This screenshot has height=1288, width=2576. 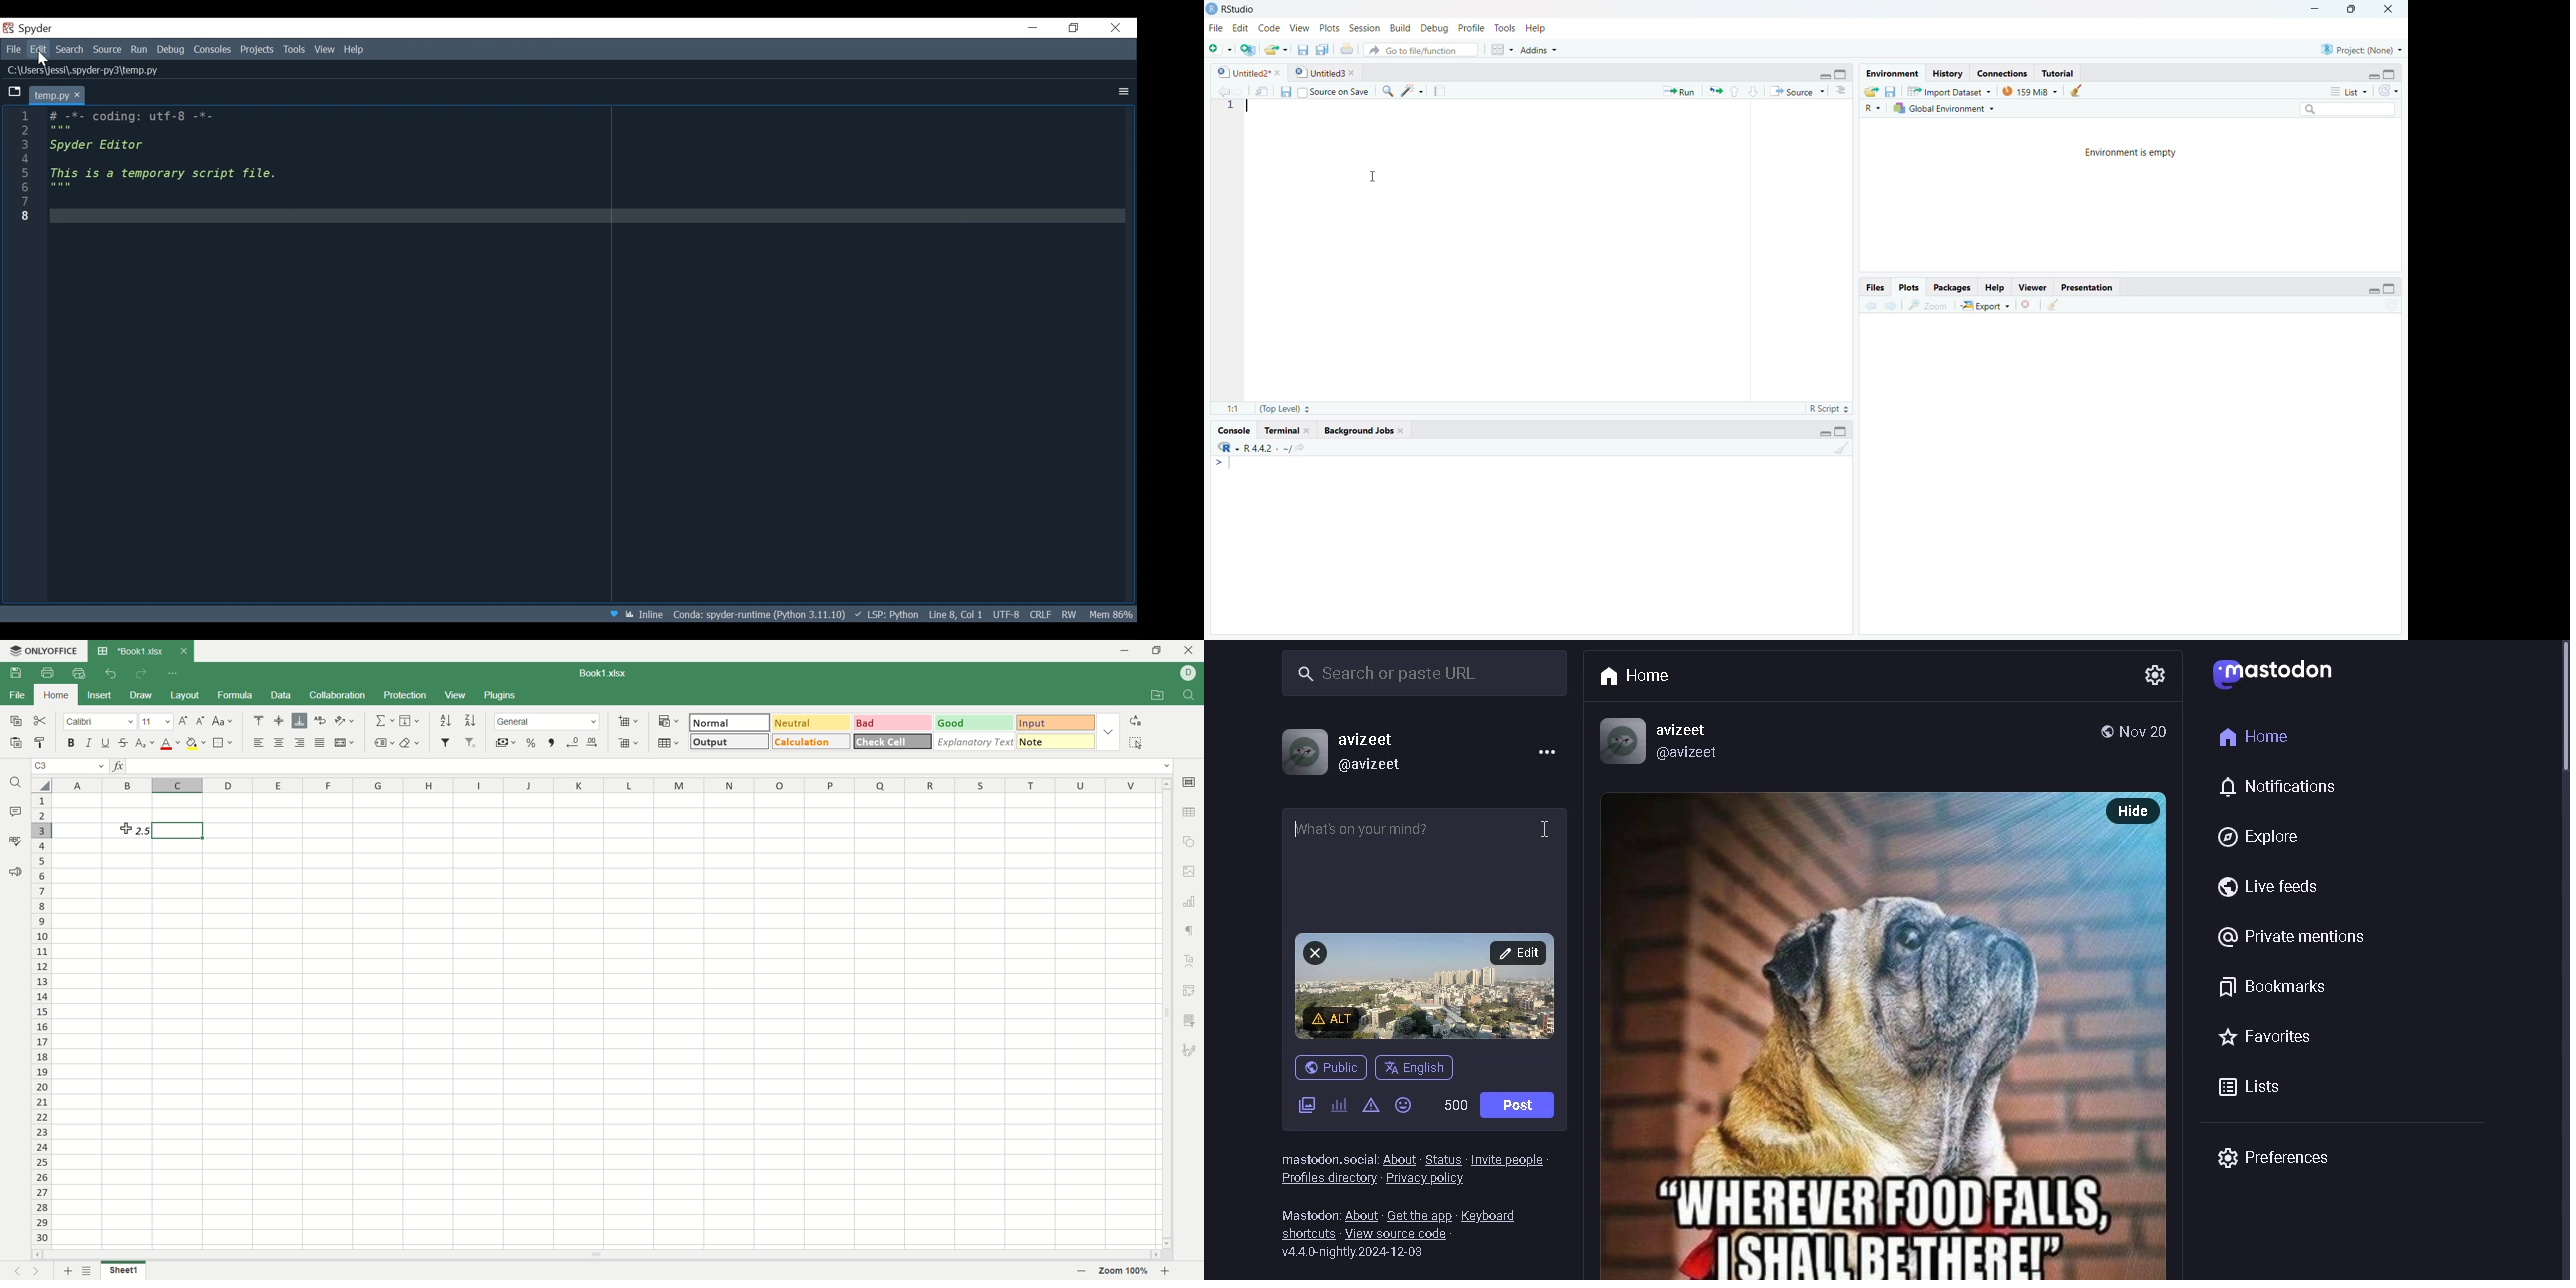 I want to click on decrease font size, so click(x=201, y=722).